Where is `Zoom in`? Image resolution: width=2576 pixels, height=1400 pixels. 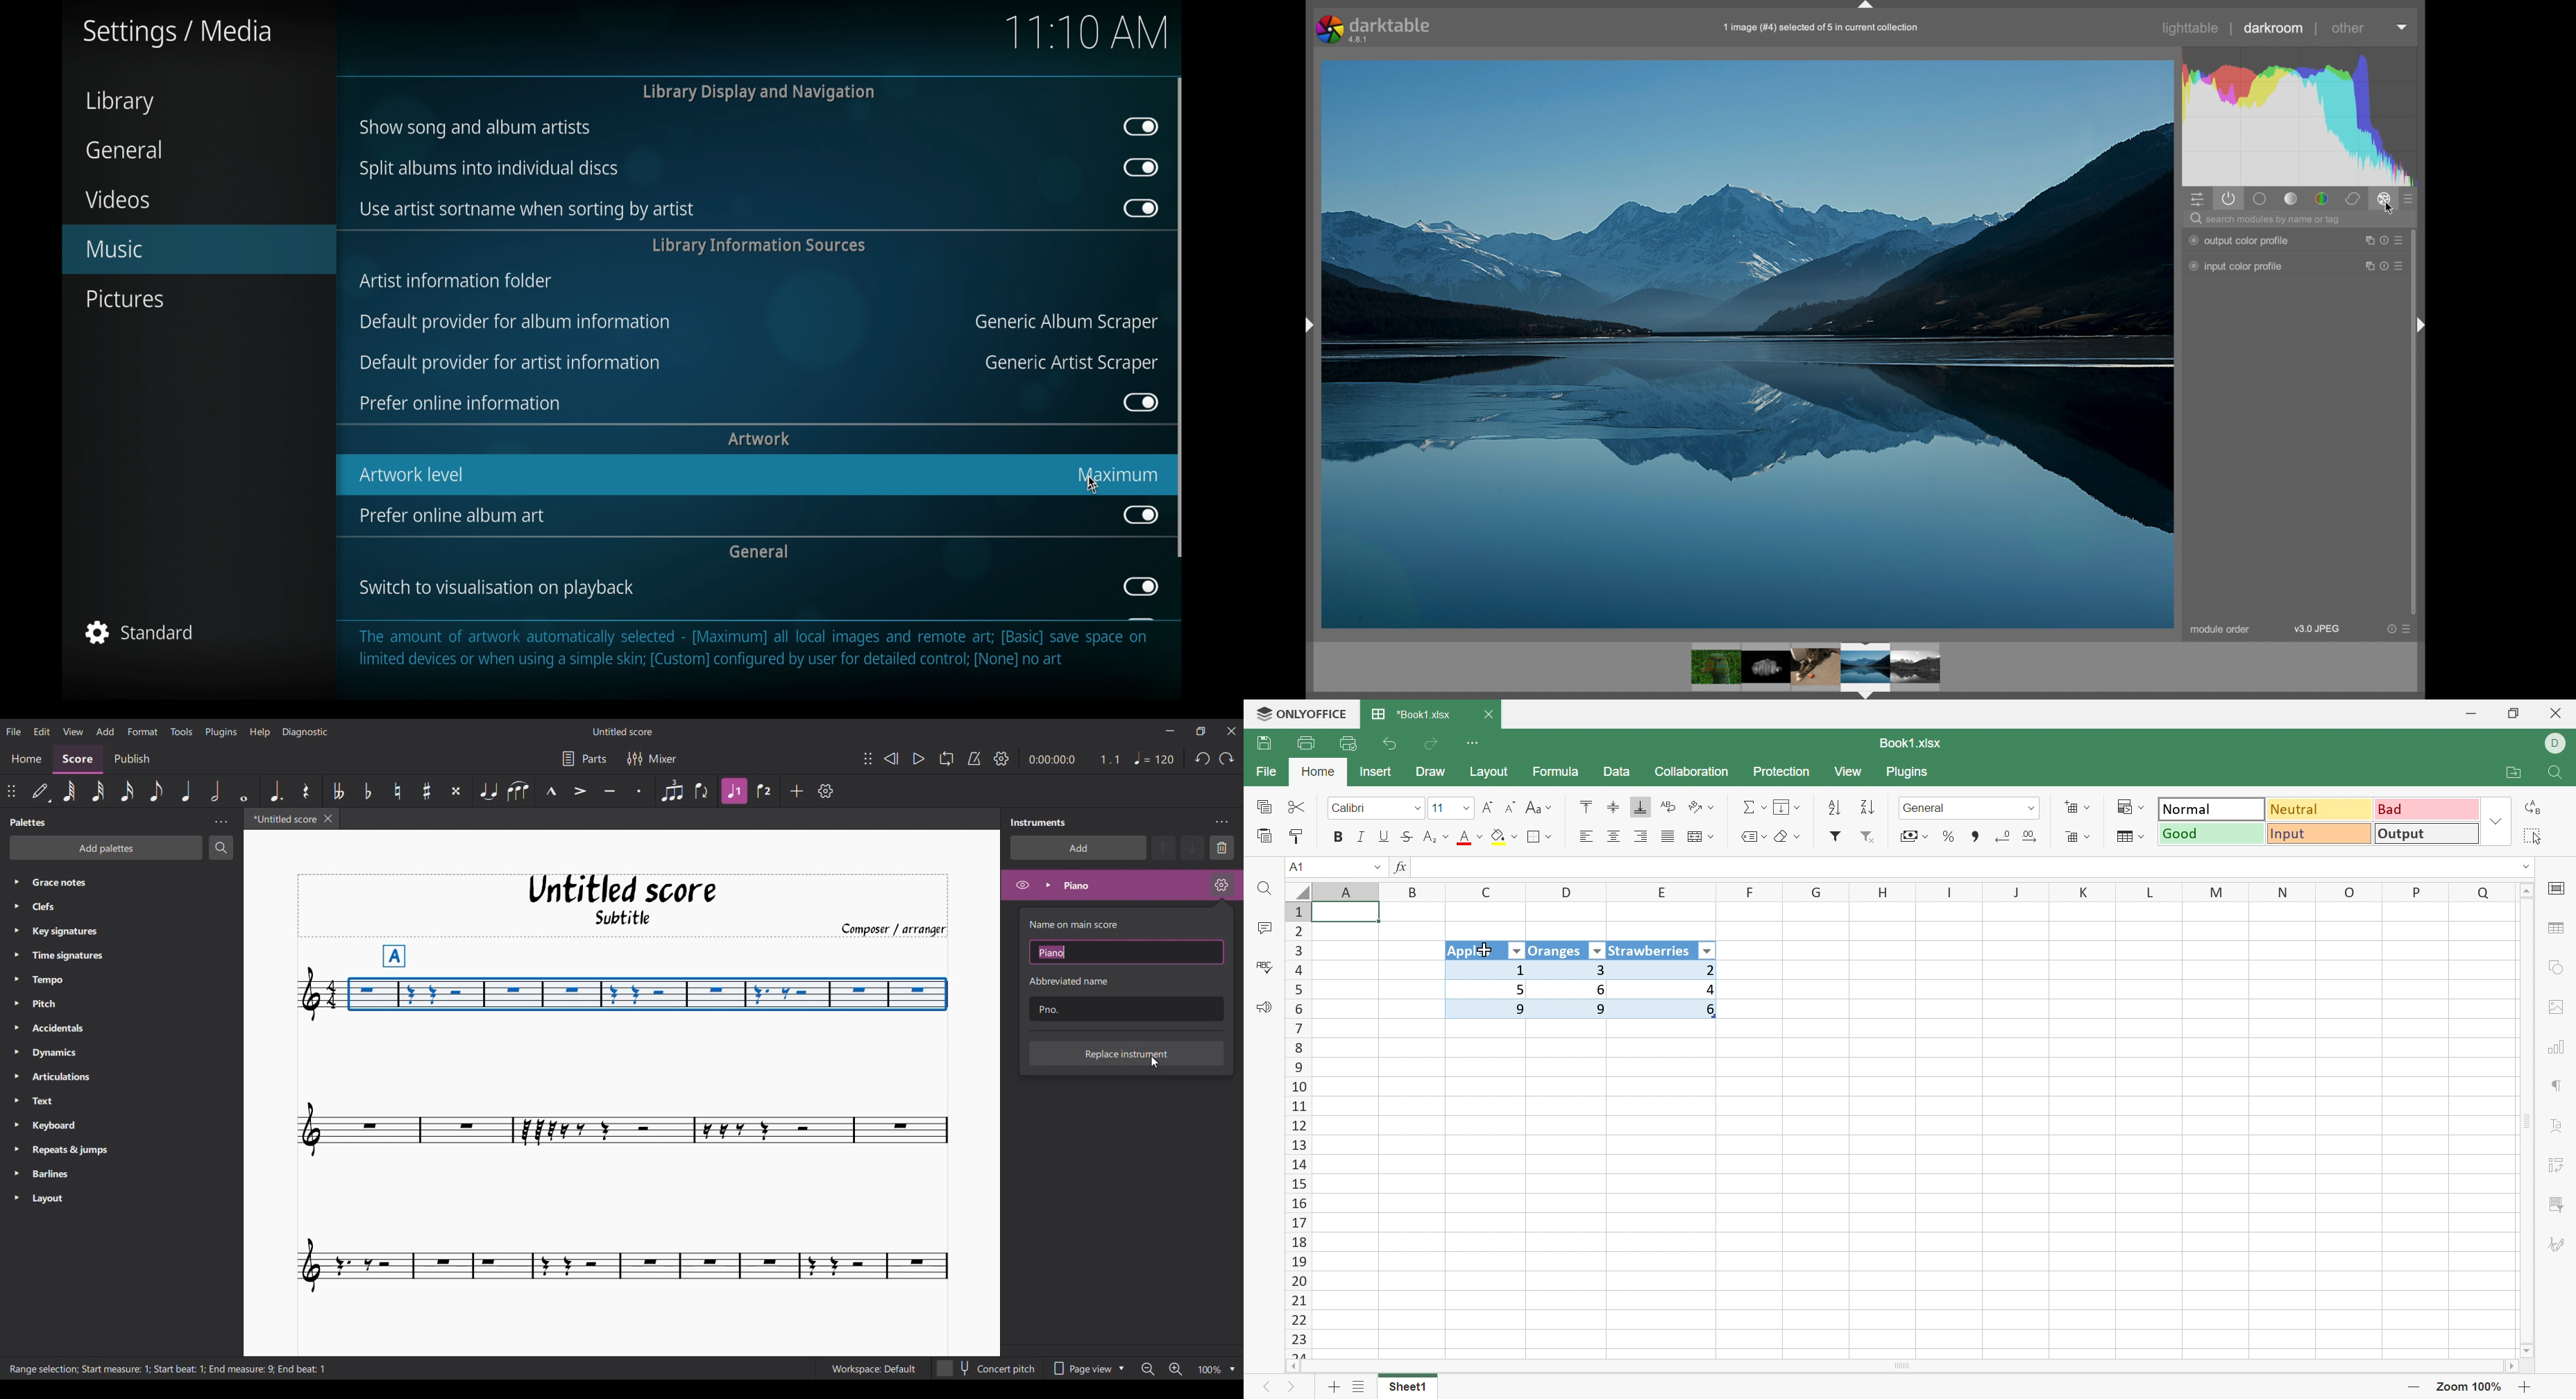
Zoom in is located at coordinates (1175, 1369).